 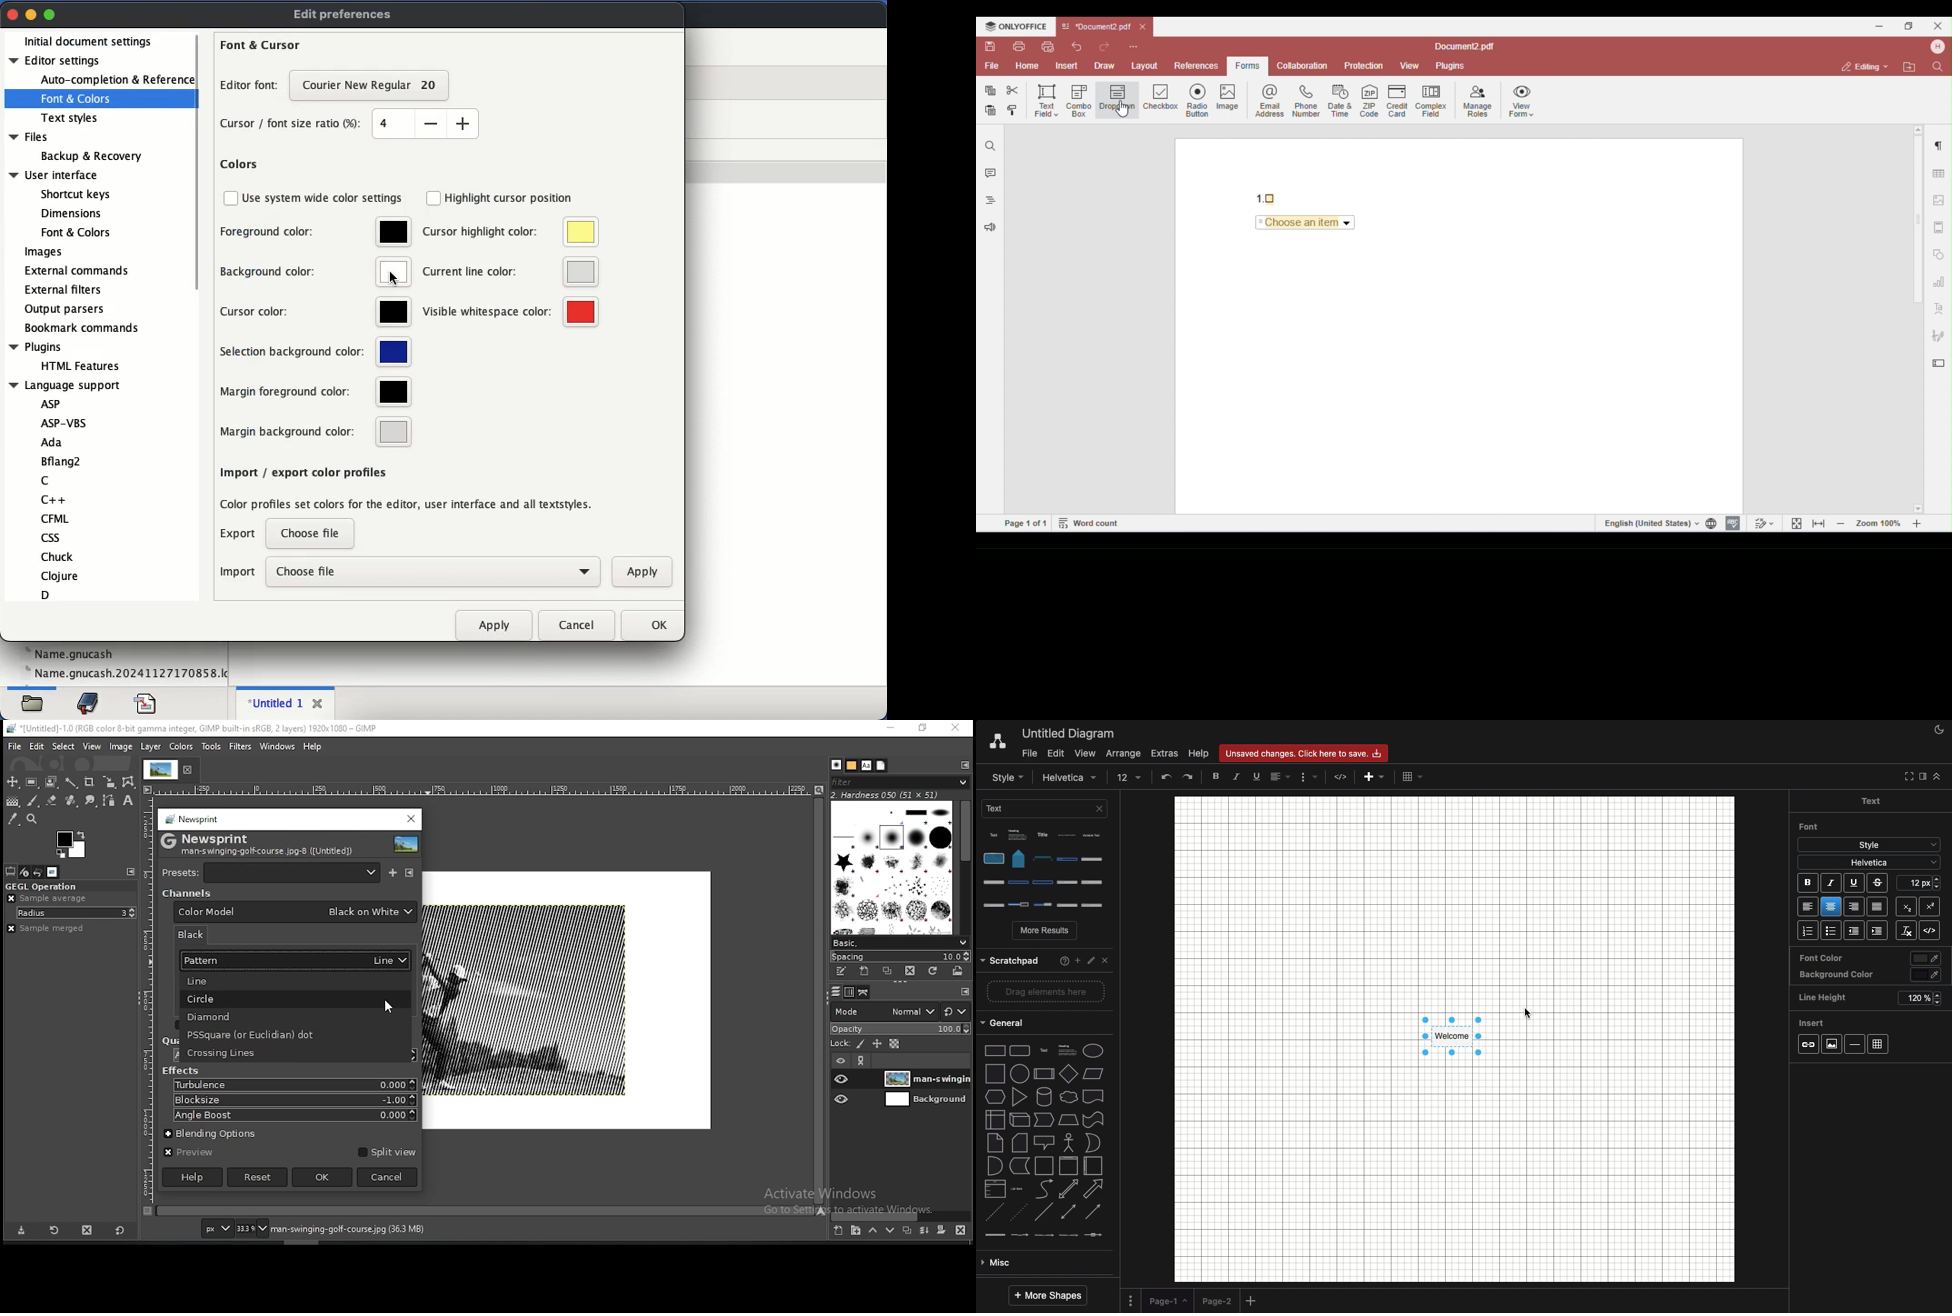 What do you see at coordinates (1045, 997) in the screenshot?
I see `2d shapes` at bounding box center [1045, 997].